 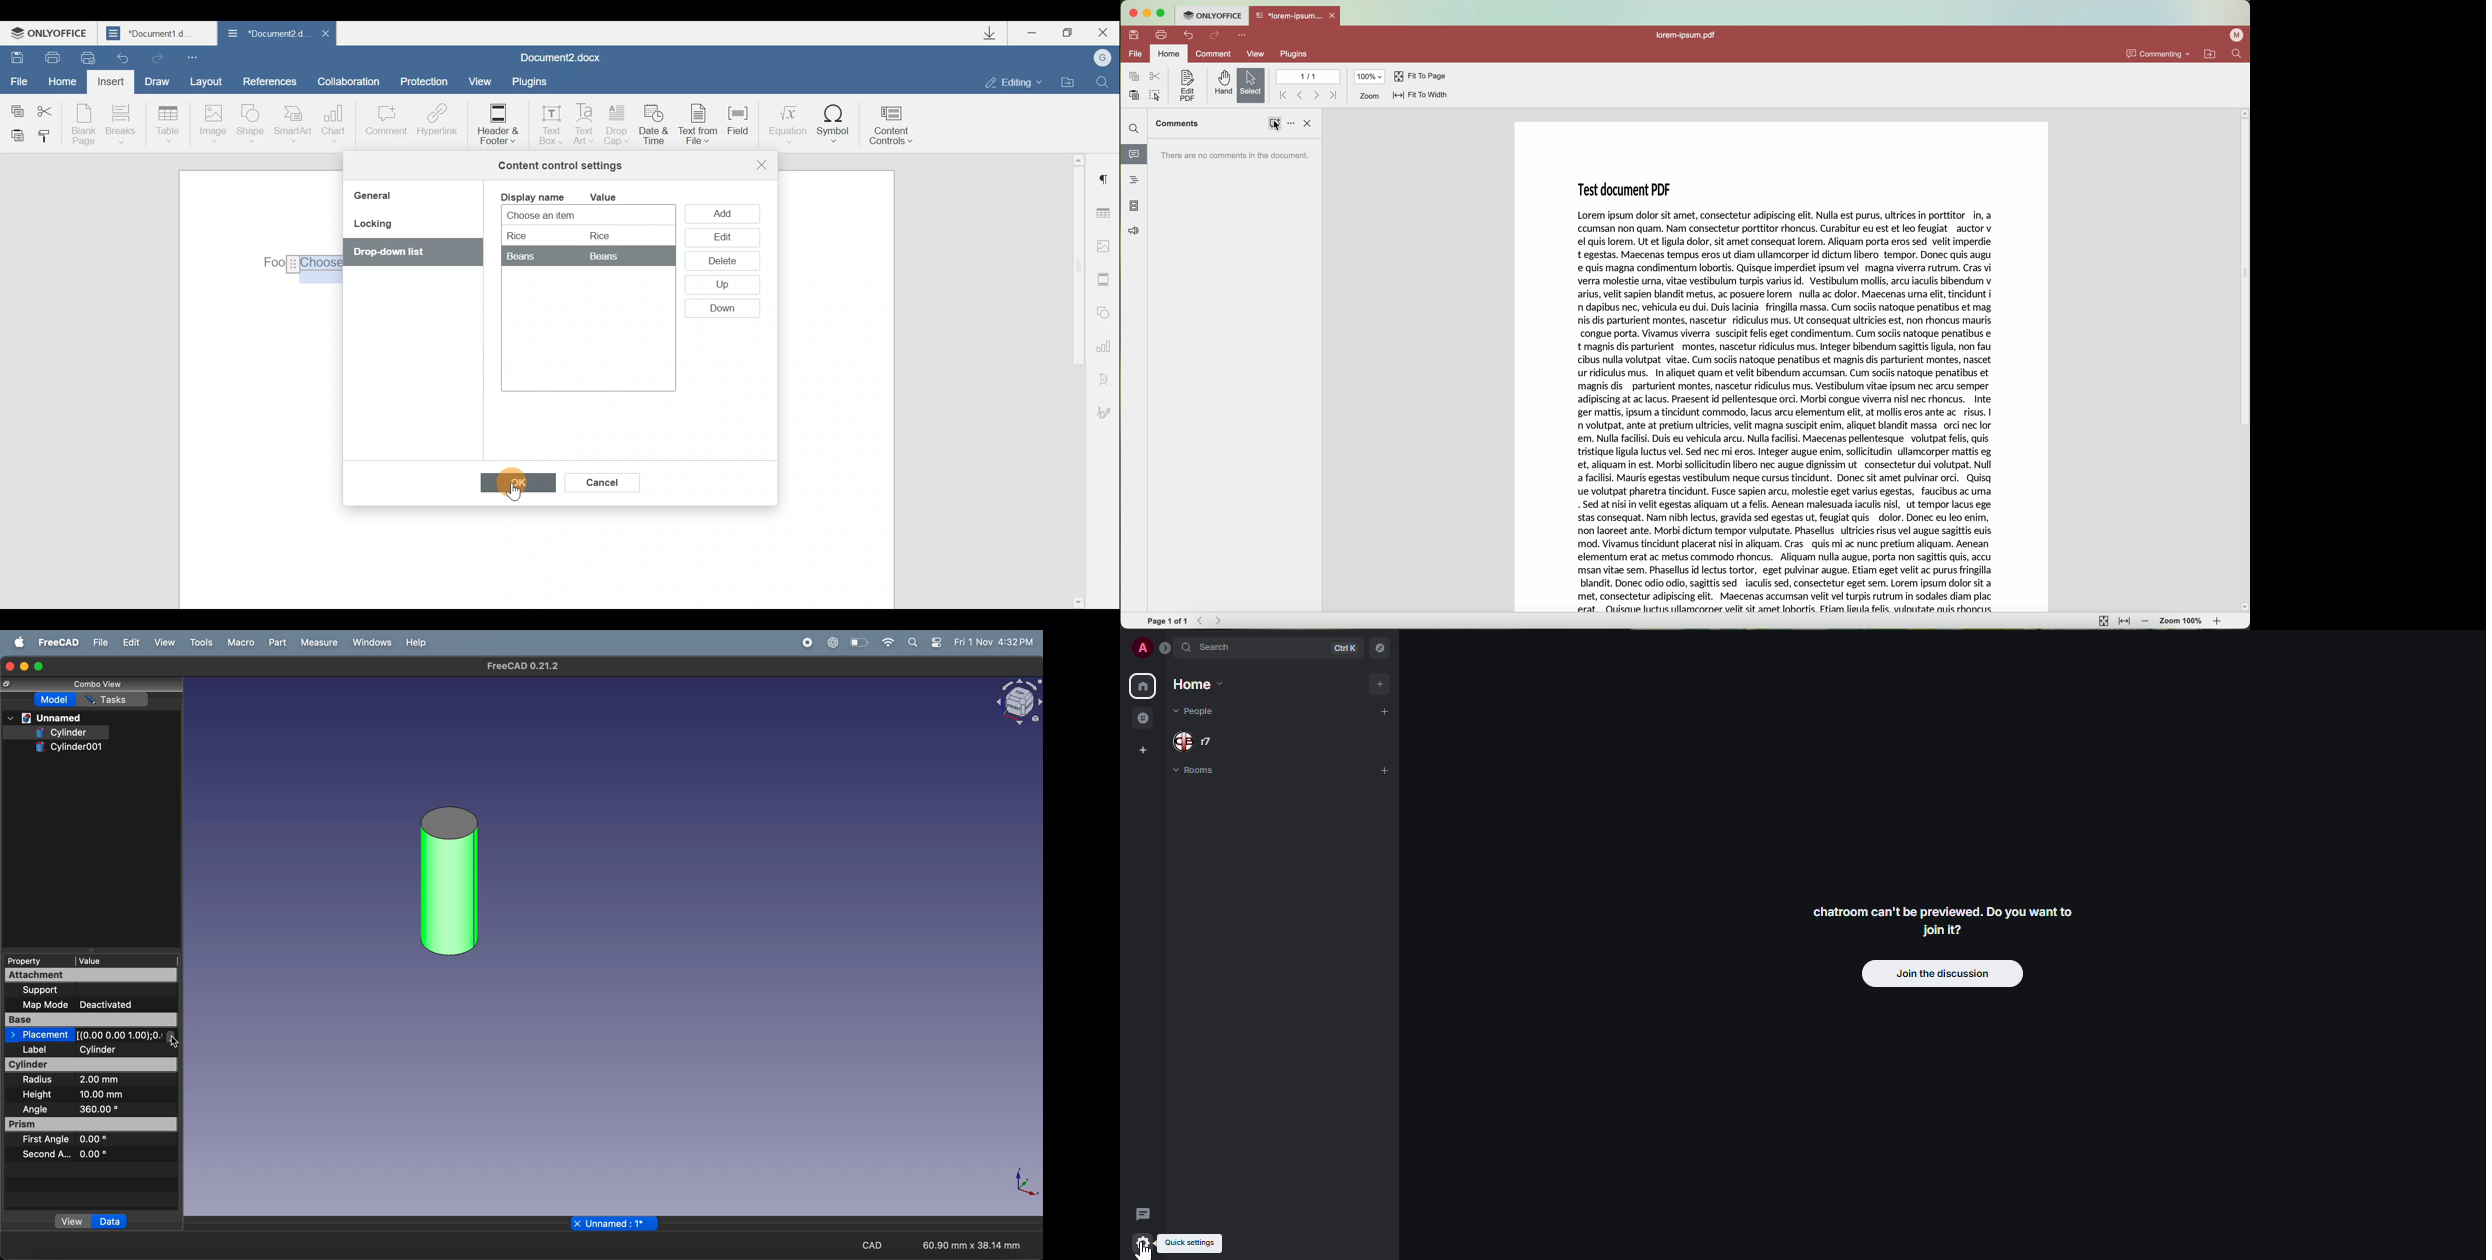 I want to click on SmartArt, so click(x=293, y=123).